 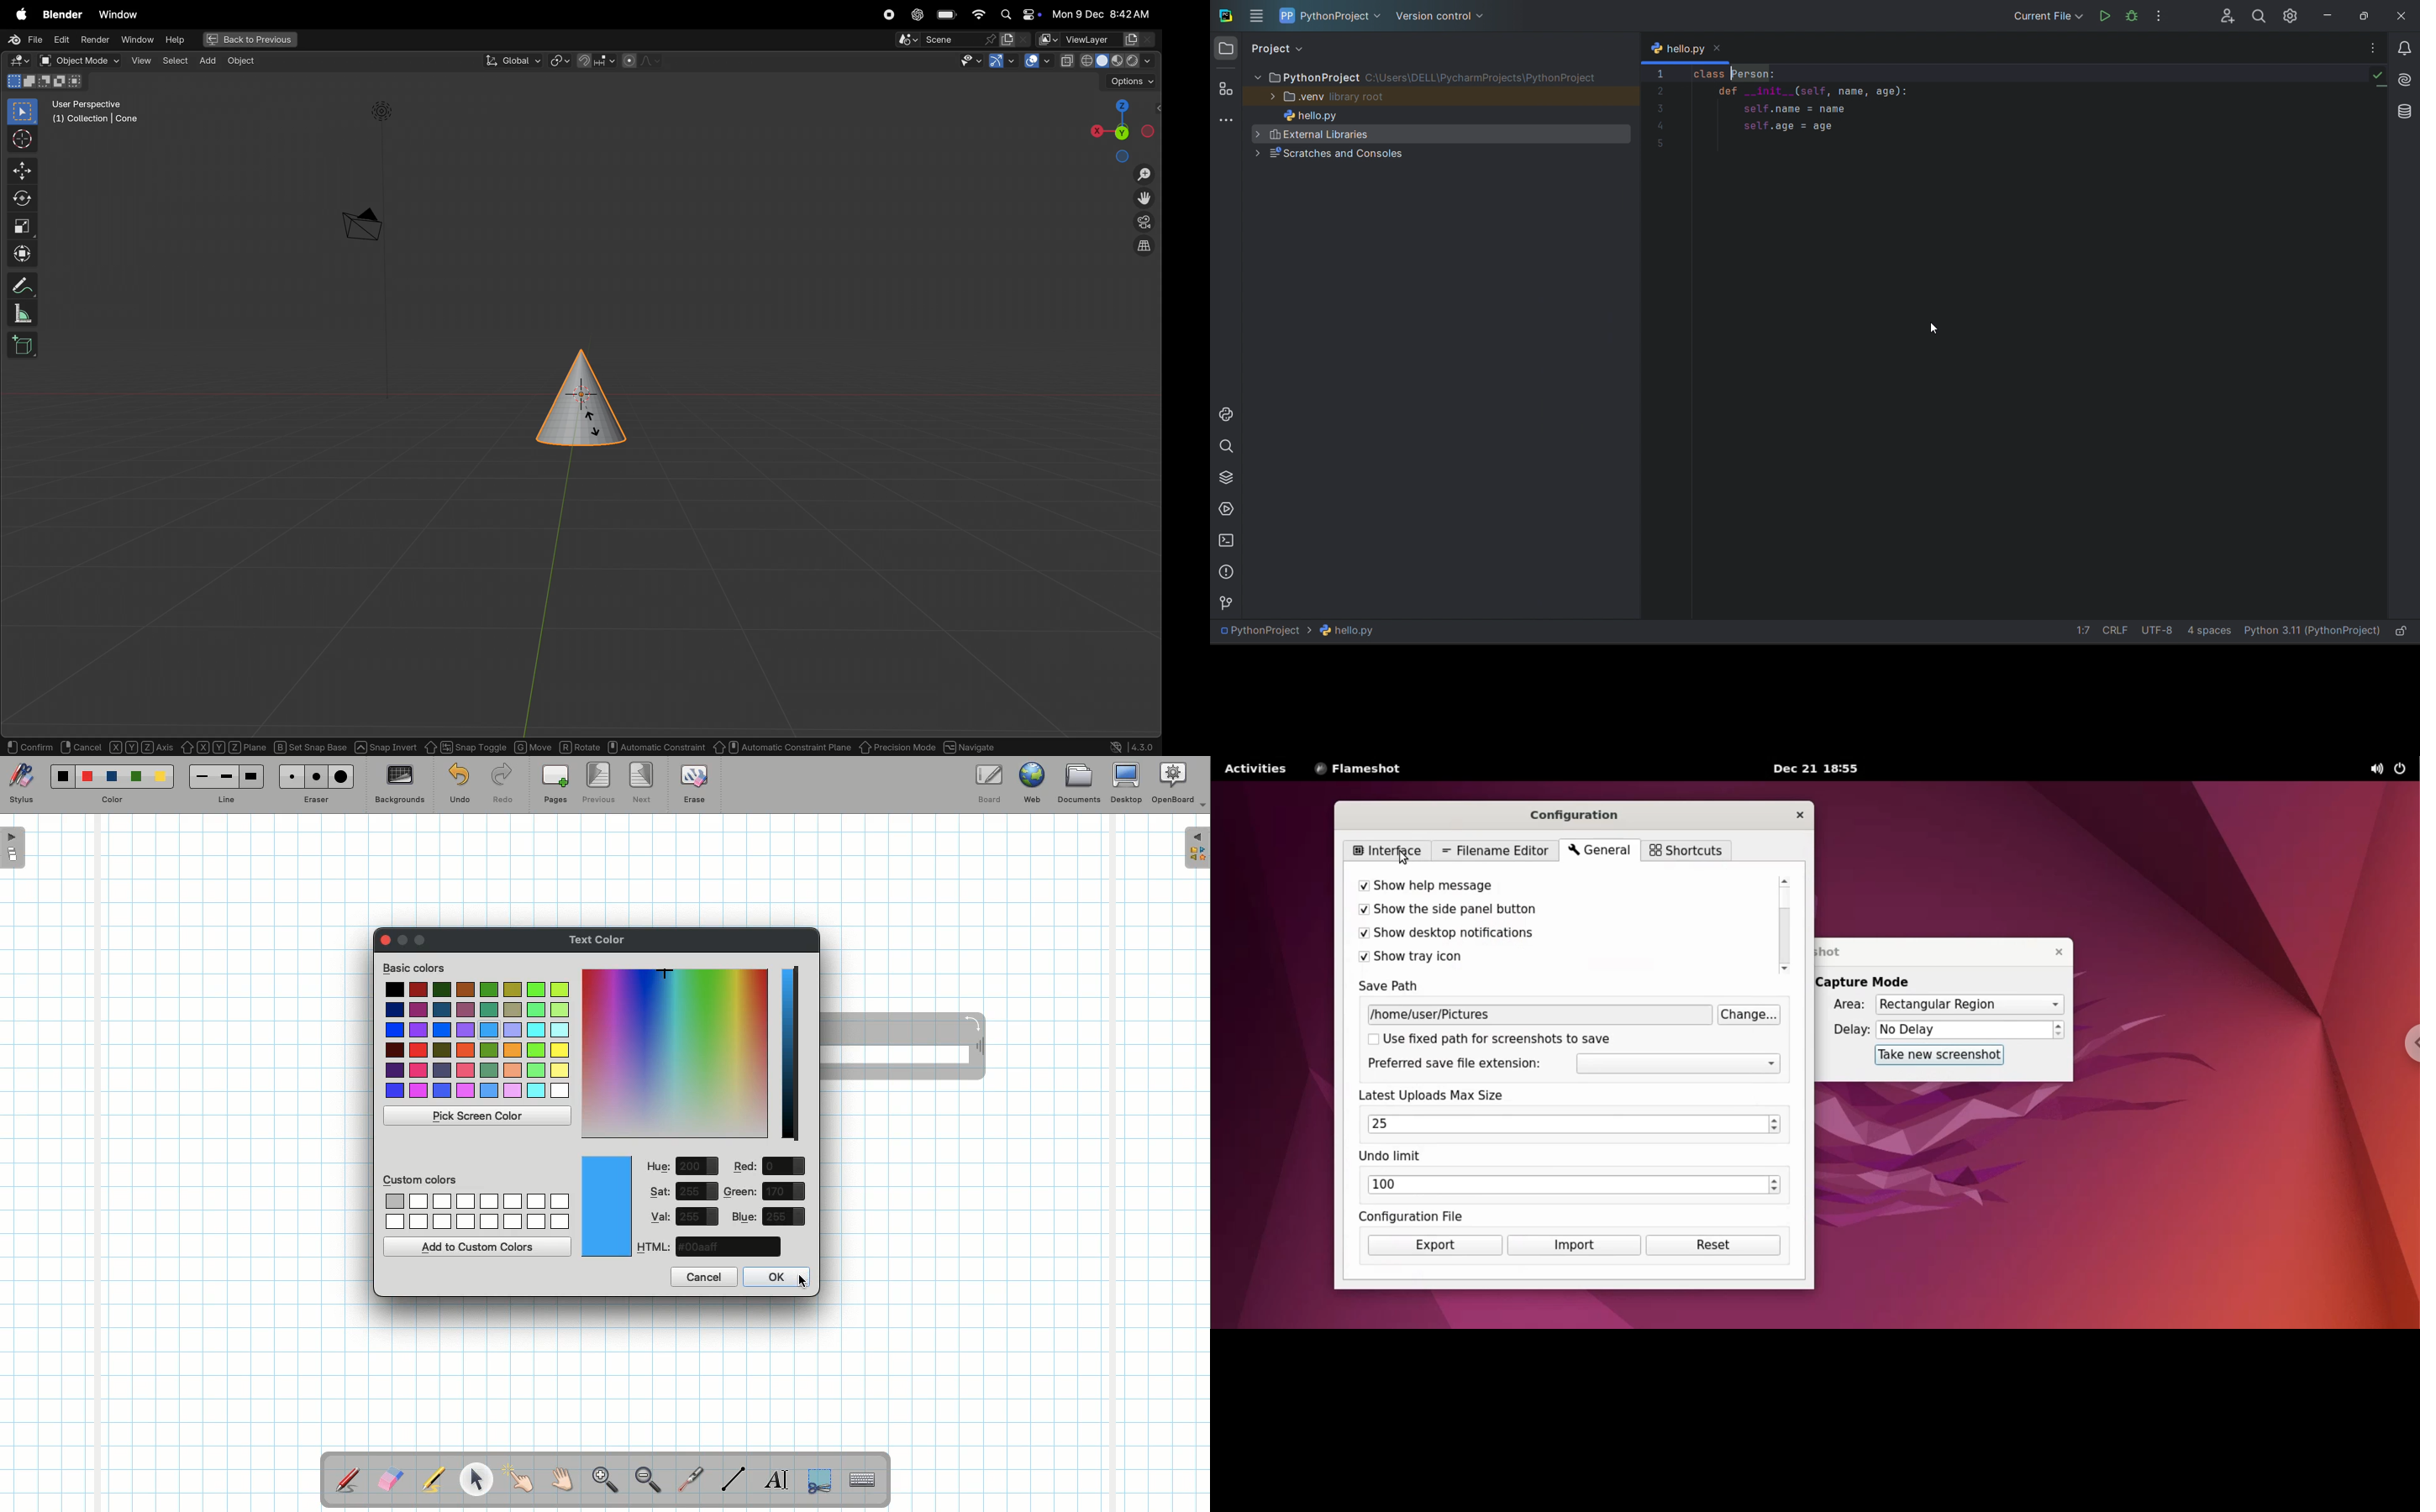 I want to click on new scene, so click(x=1014, y=39).